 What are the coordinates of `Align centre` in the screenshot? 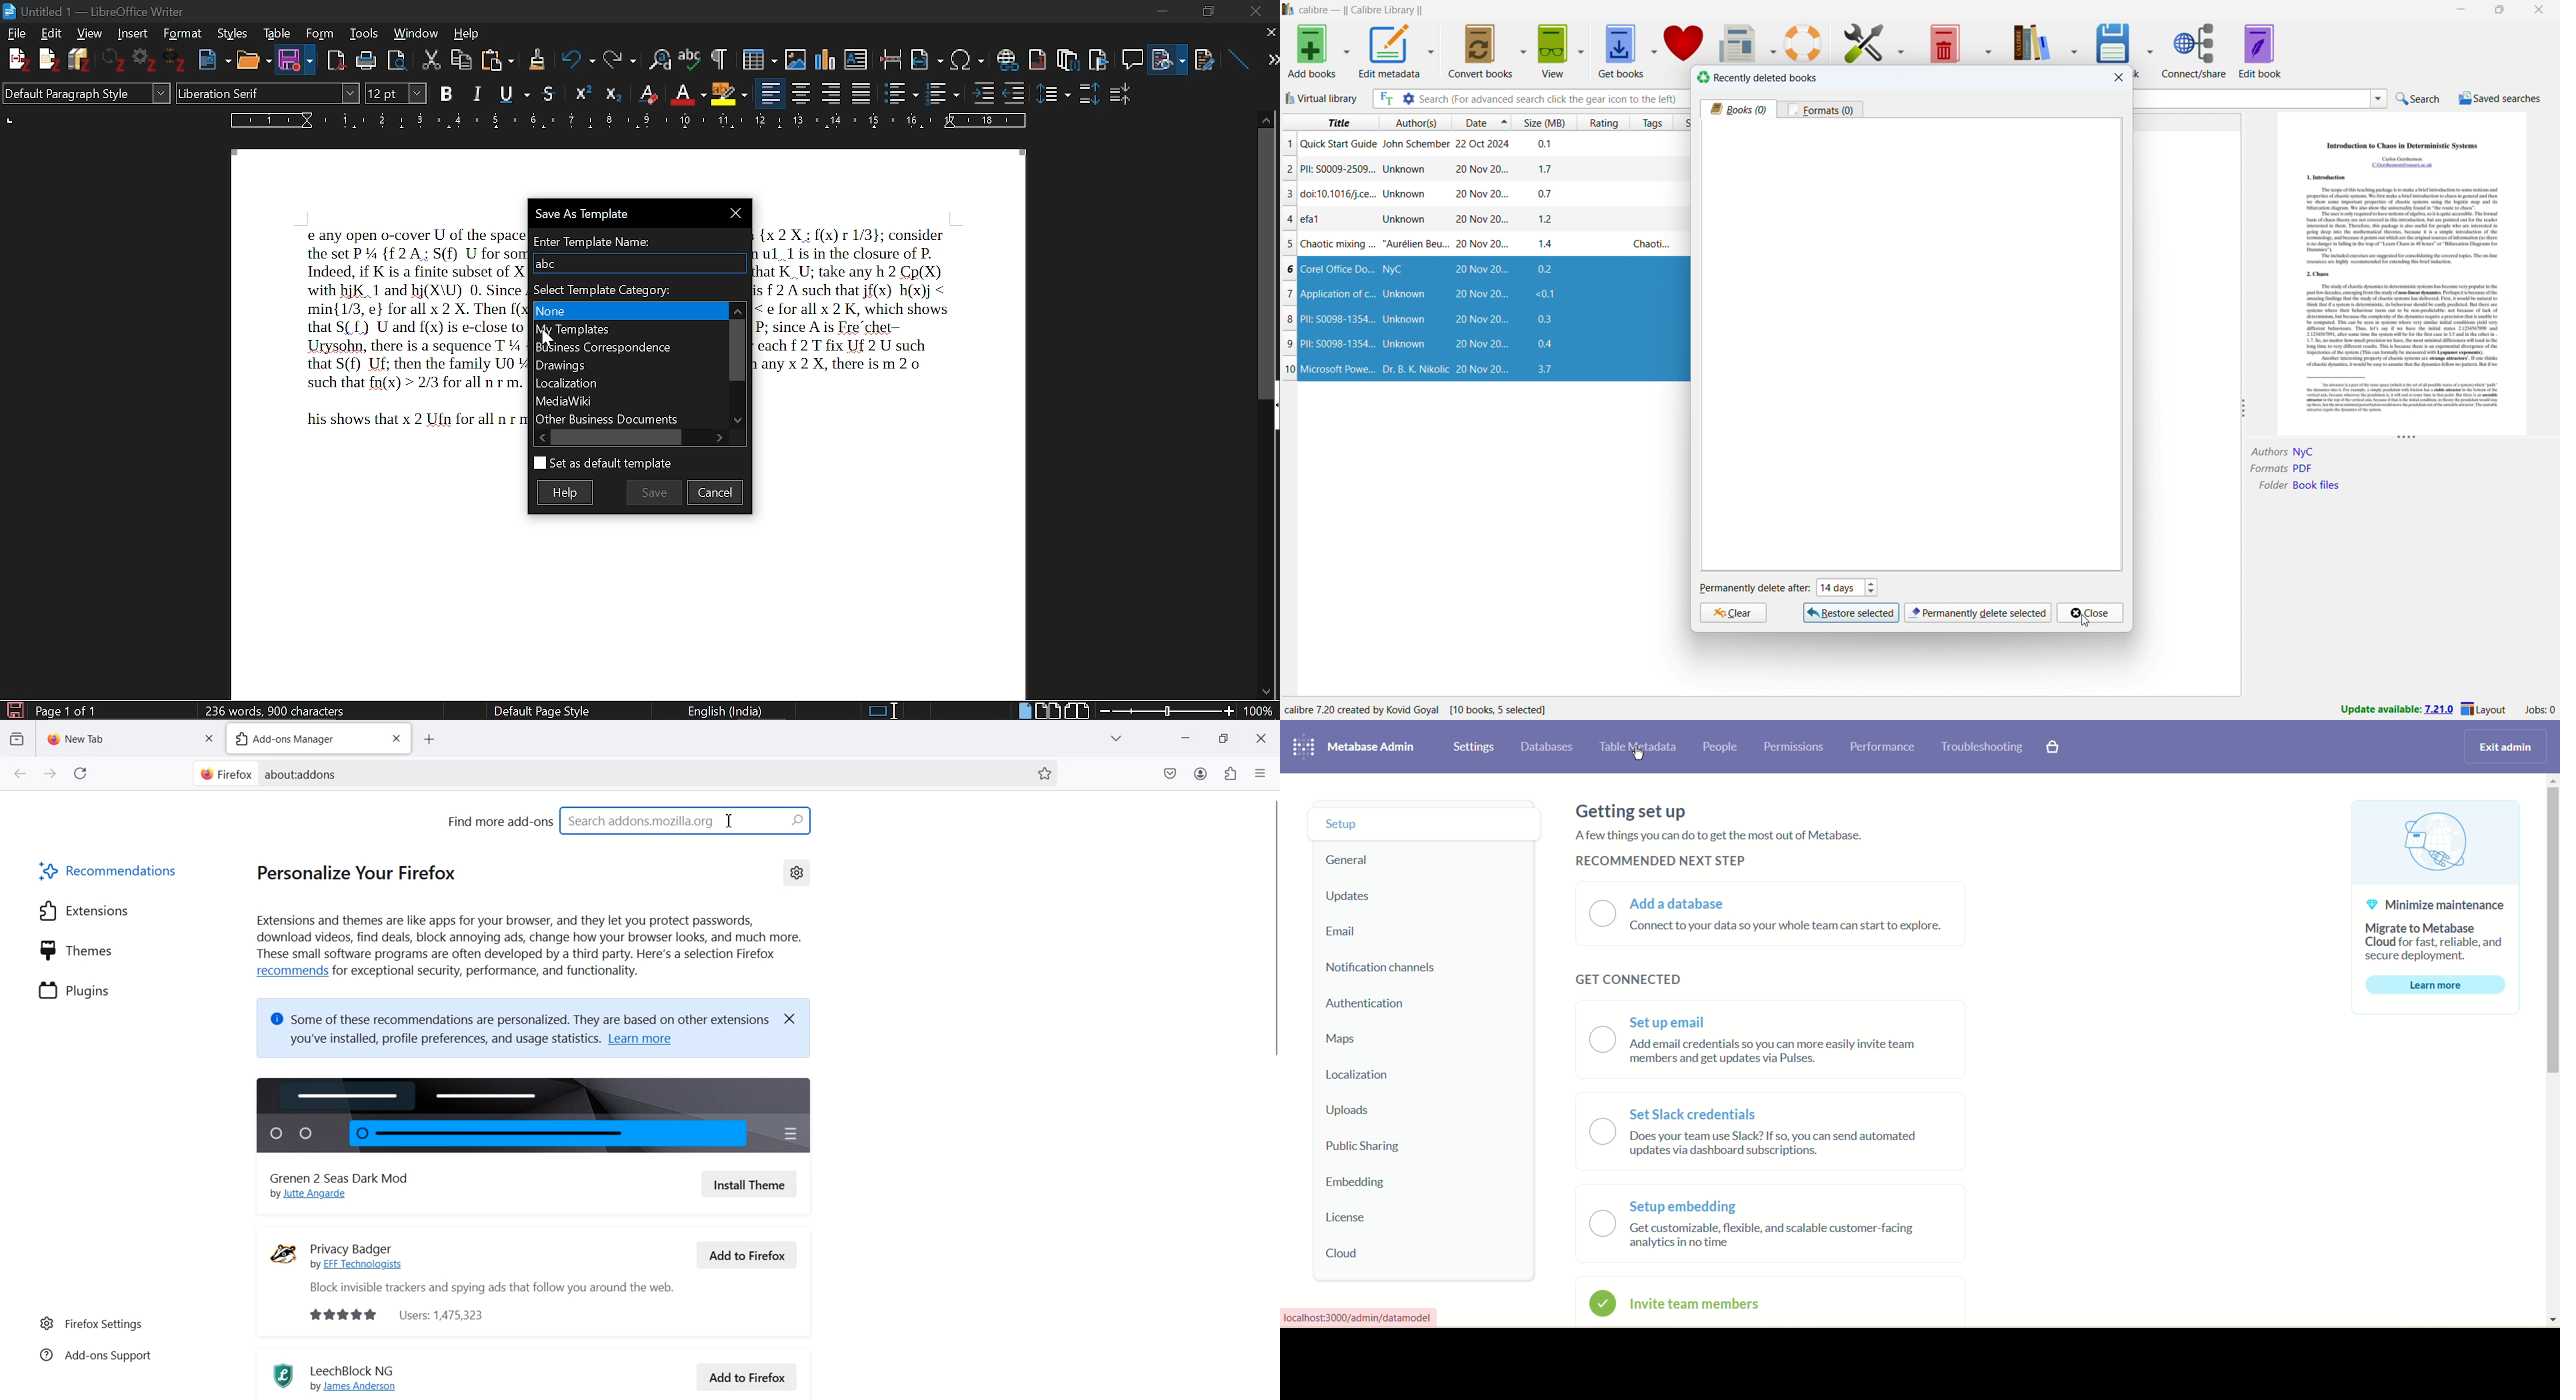 It's located at (803, 92).